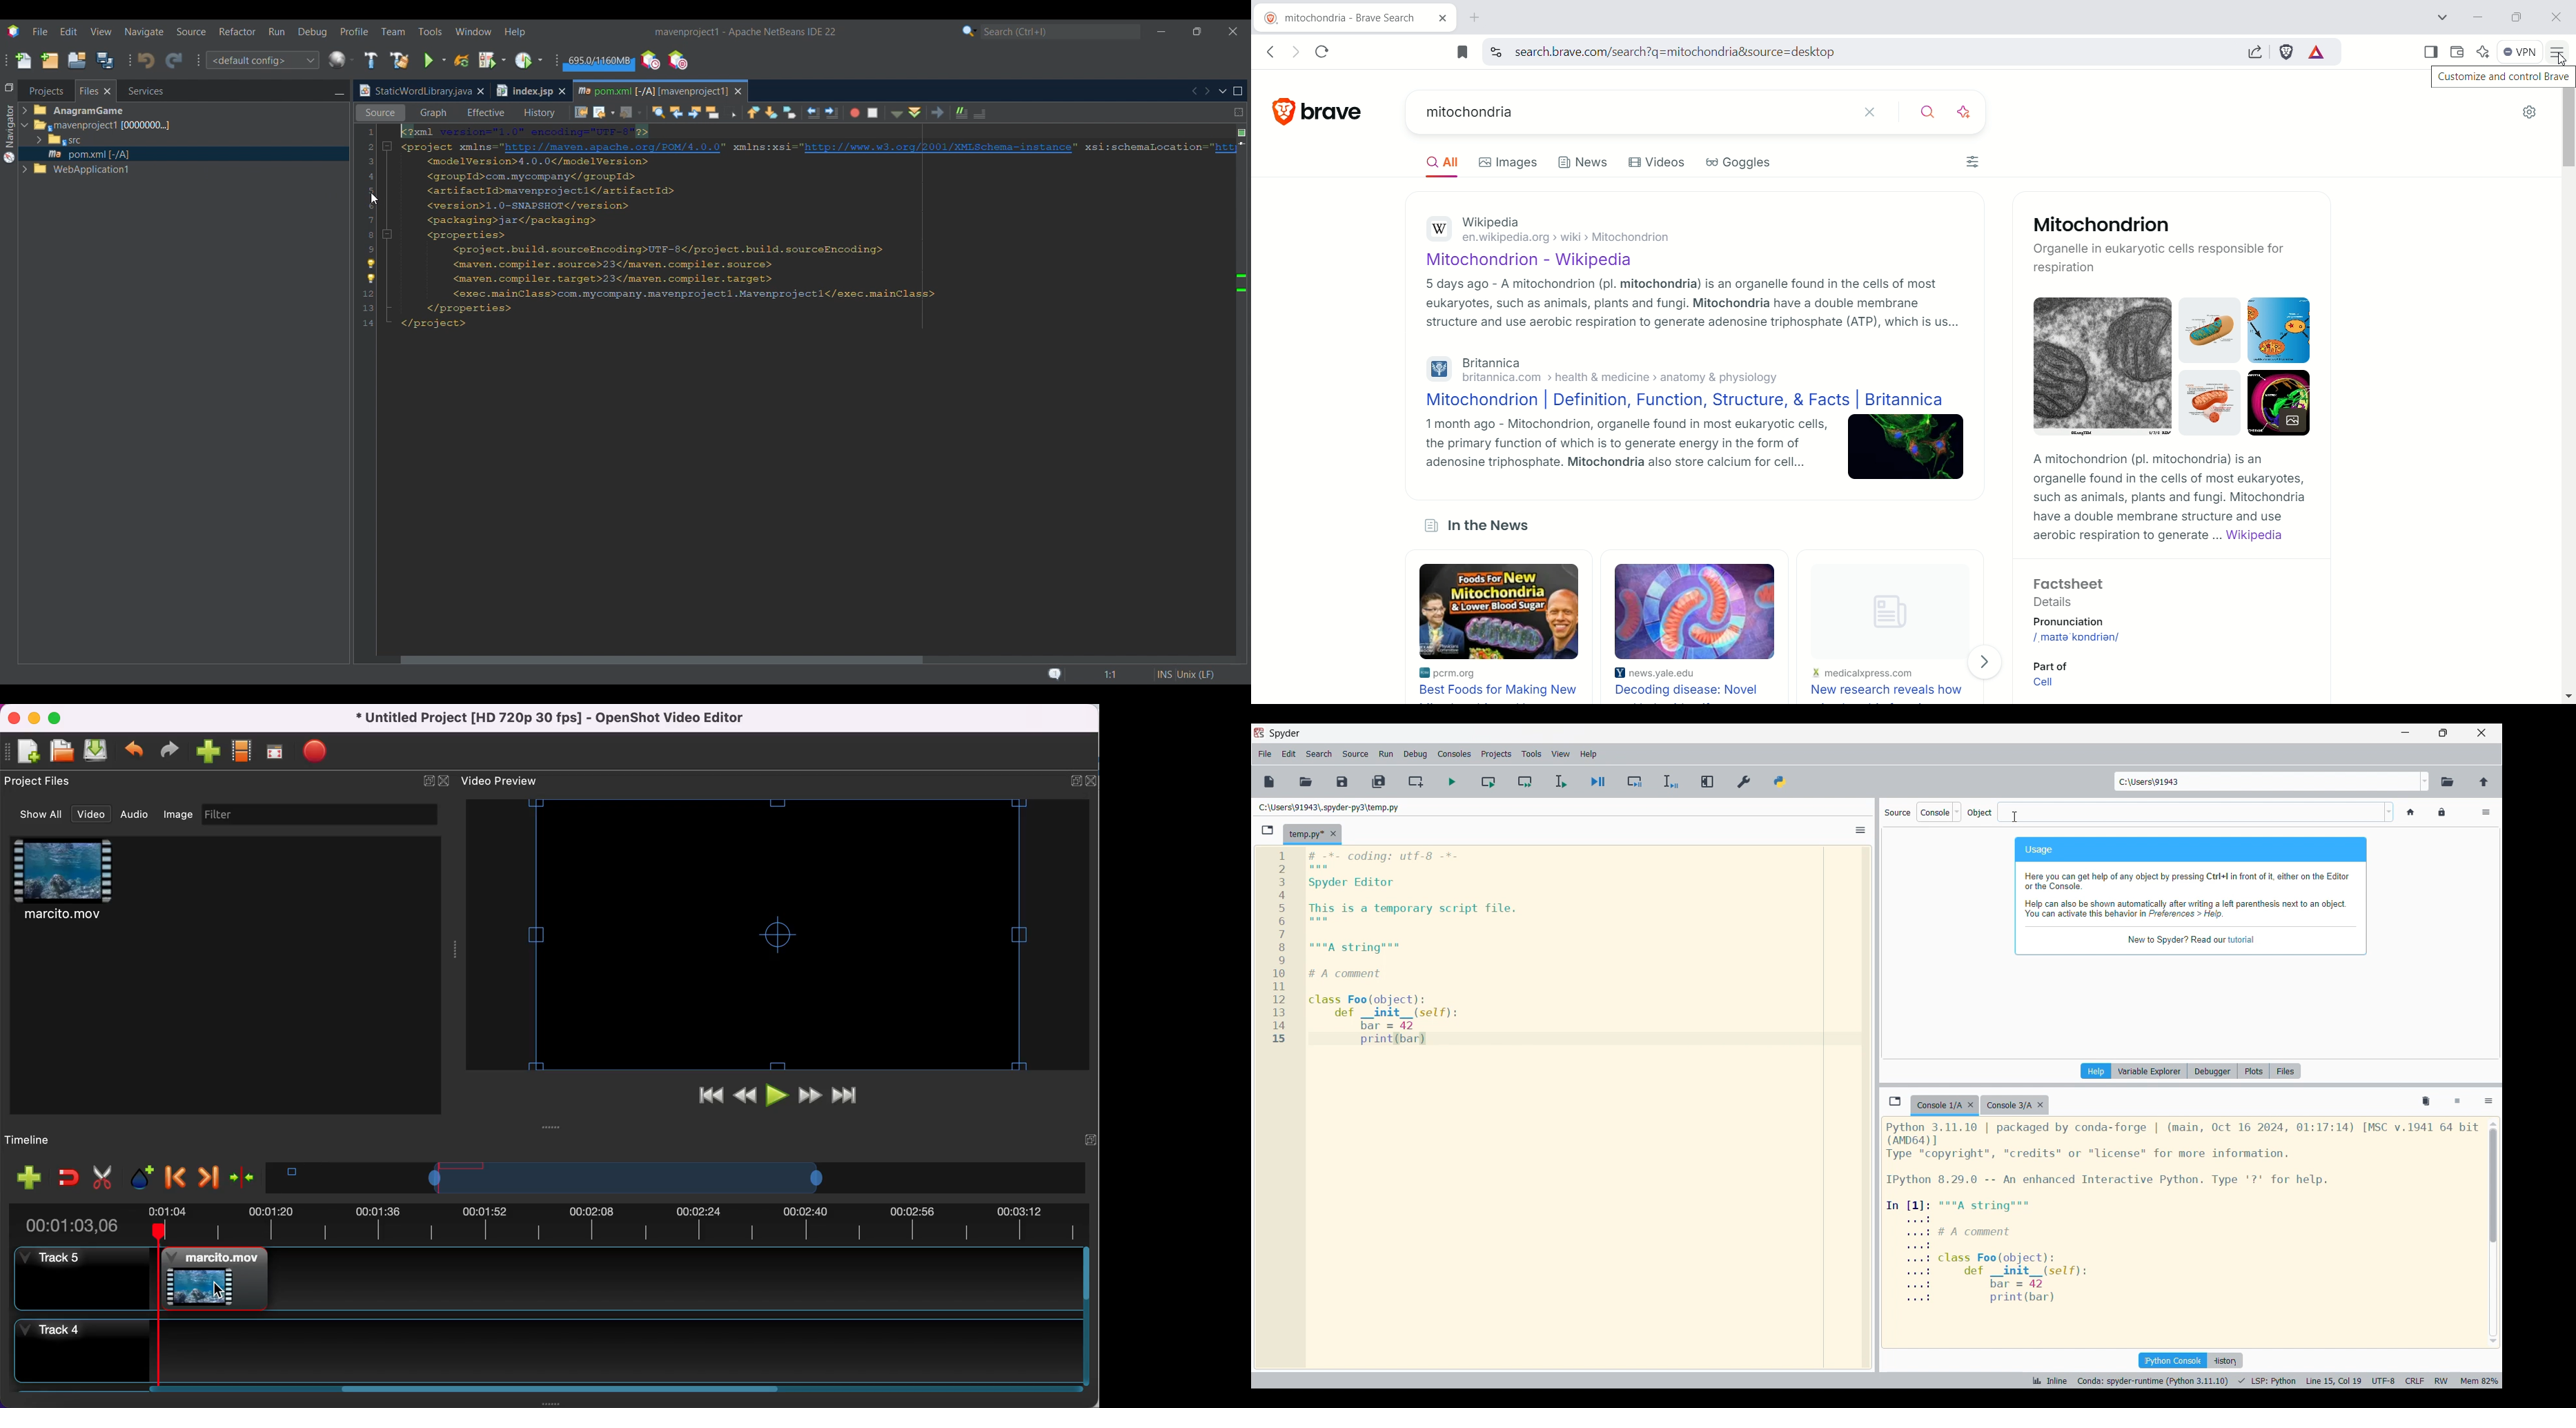 This screenshot has height=1428, width=2576. What do you see at coordinates (1259, 733) in the screenshot?
I see `Software logo` at bounding box center [1259, 733].